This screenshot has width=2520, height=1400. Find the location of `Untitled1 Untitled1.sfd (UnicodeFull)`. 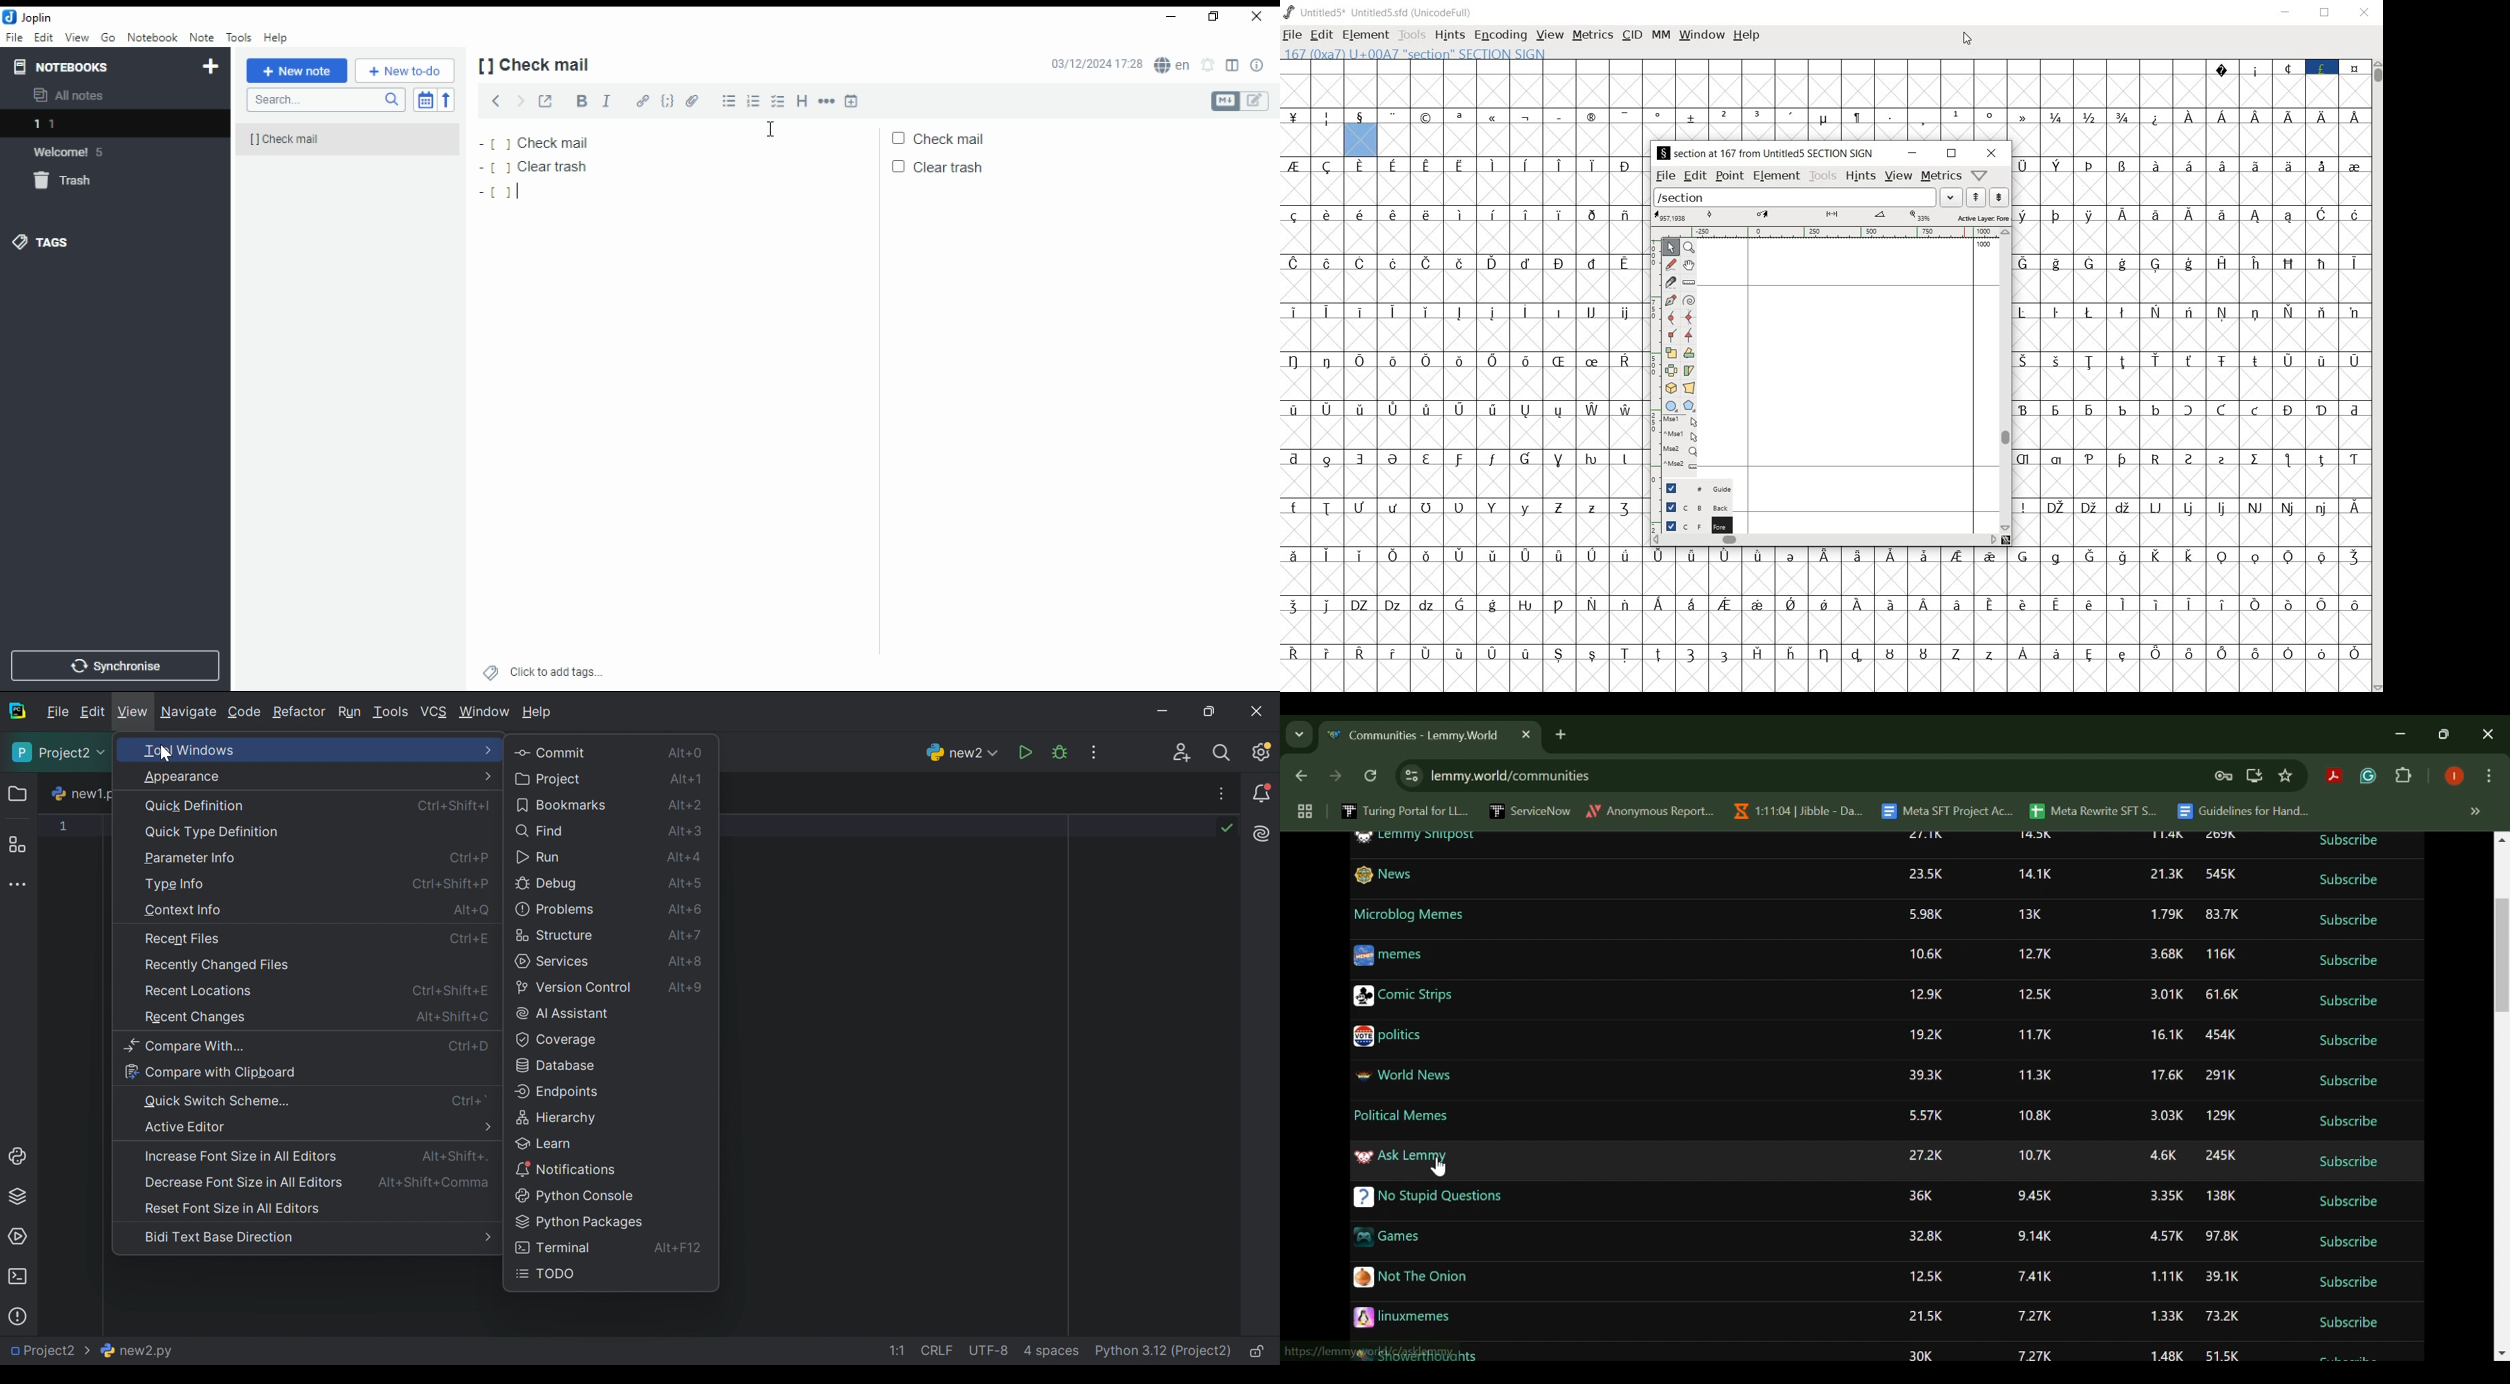

Untitled1 Untitled1.sfd (UnicodeFull) is located at coordinates (1377, 12).